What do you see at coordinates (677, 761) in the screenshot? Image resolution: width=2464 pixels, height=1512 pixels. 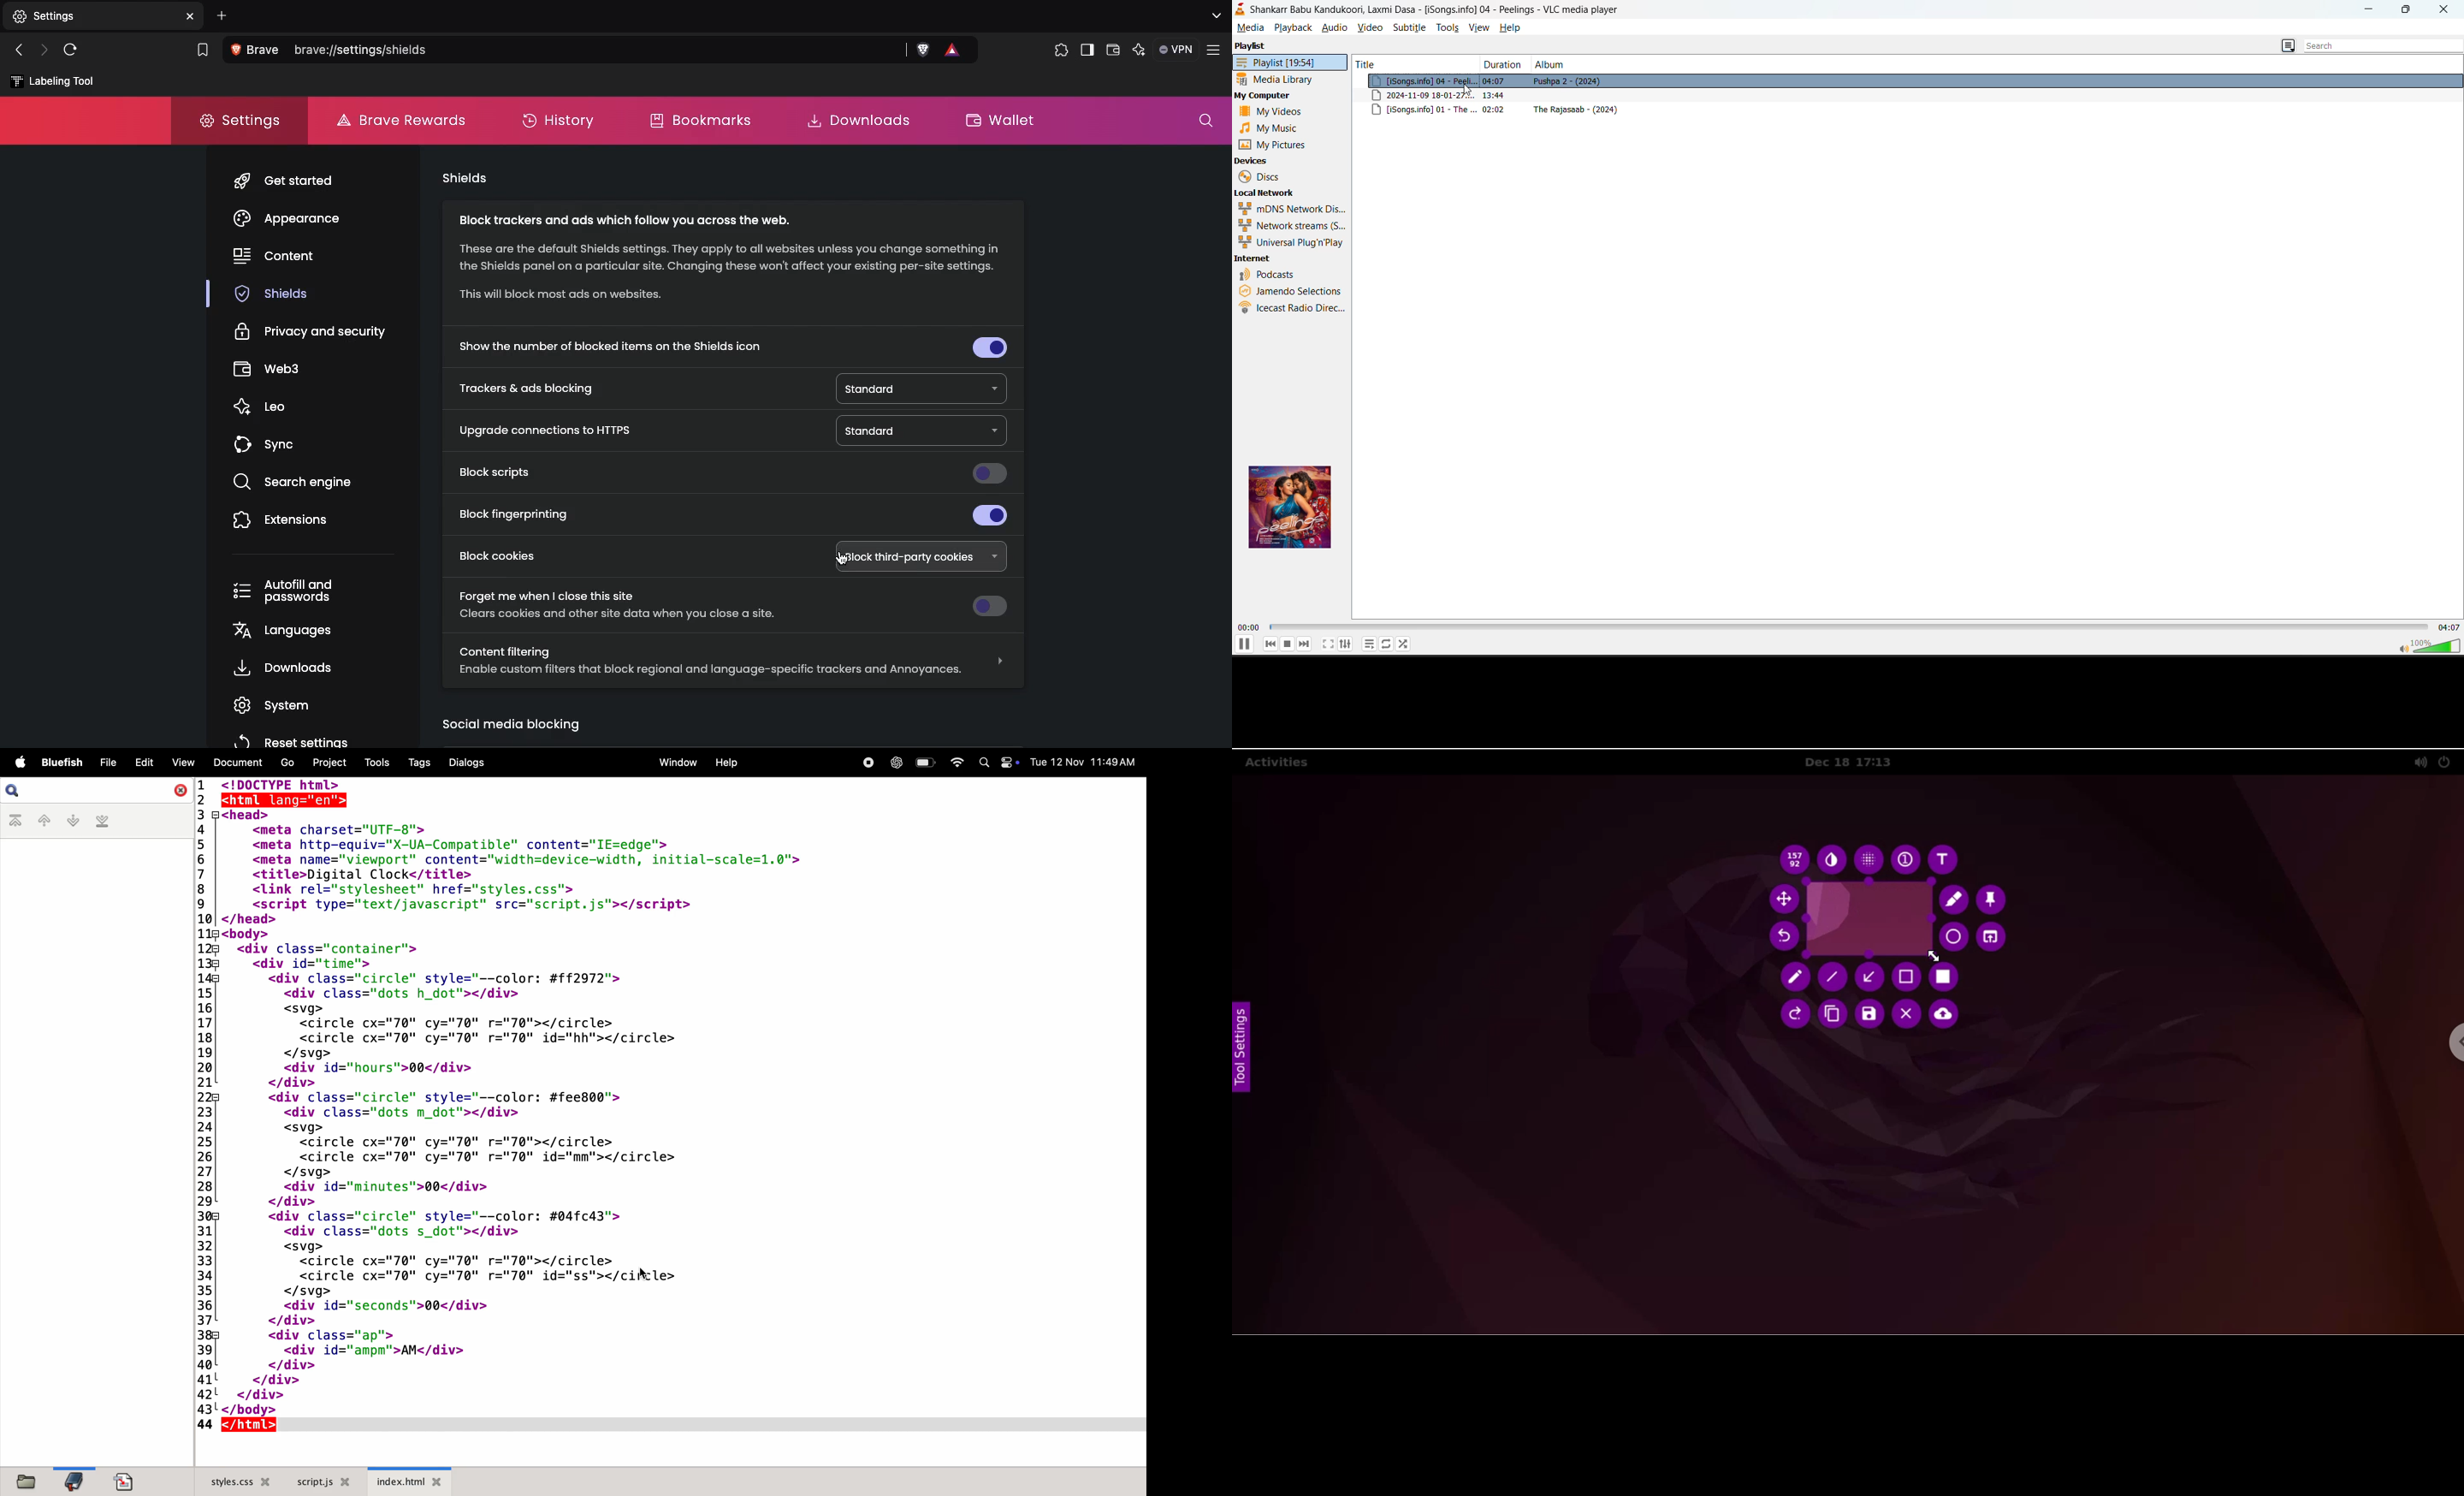 I see `window` at bounding box center [677, 761].